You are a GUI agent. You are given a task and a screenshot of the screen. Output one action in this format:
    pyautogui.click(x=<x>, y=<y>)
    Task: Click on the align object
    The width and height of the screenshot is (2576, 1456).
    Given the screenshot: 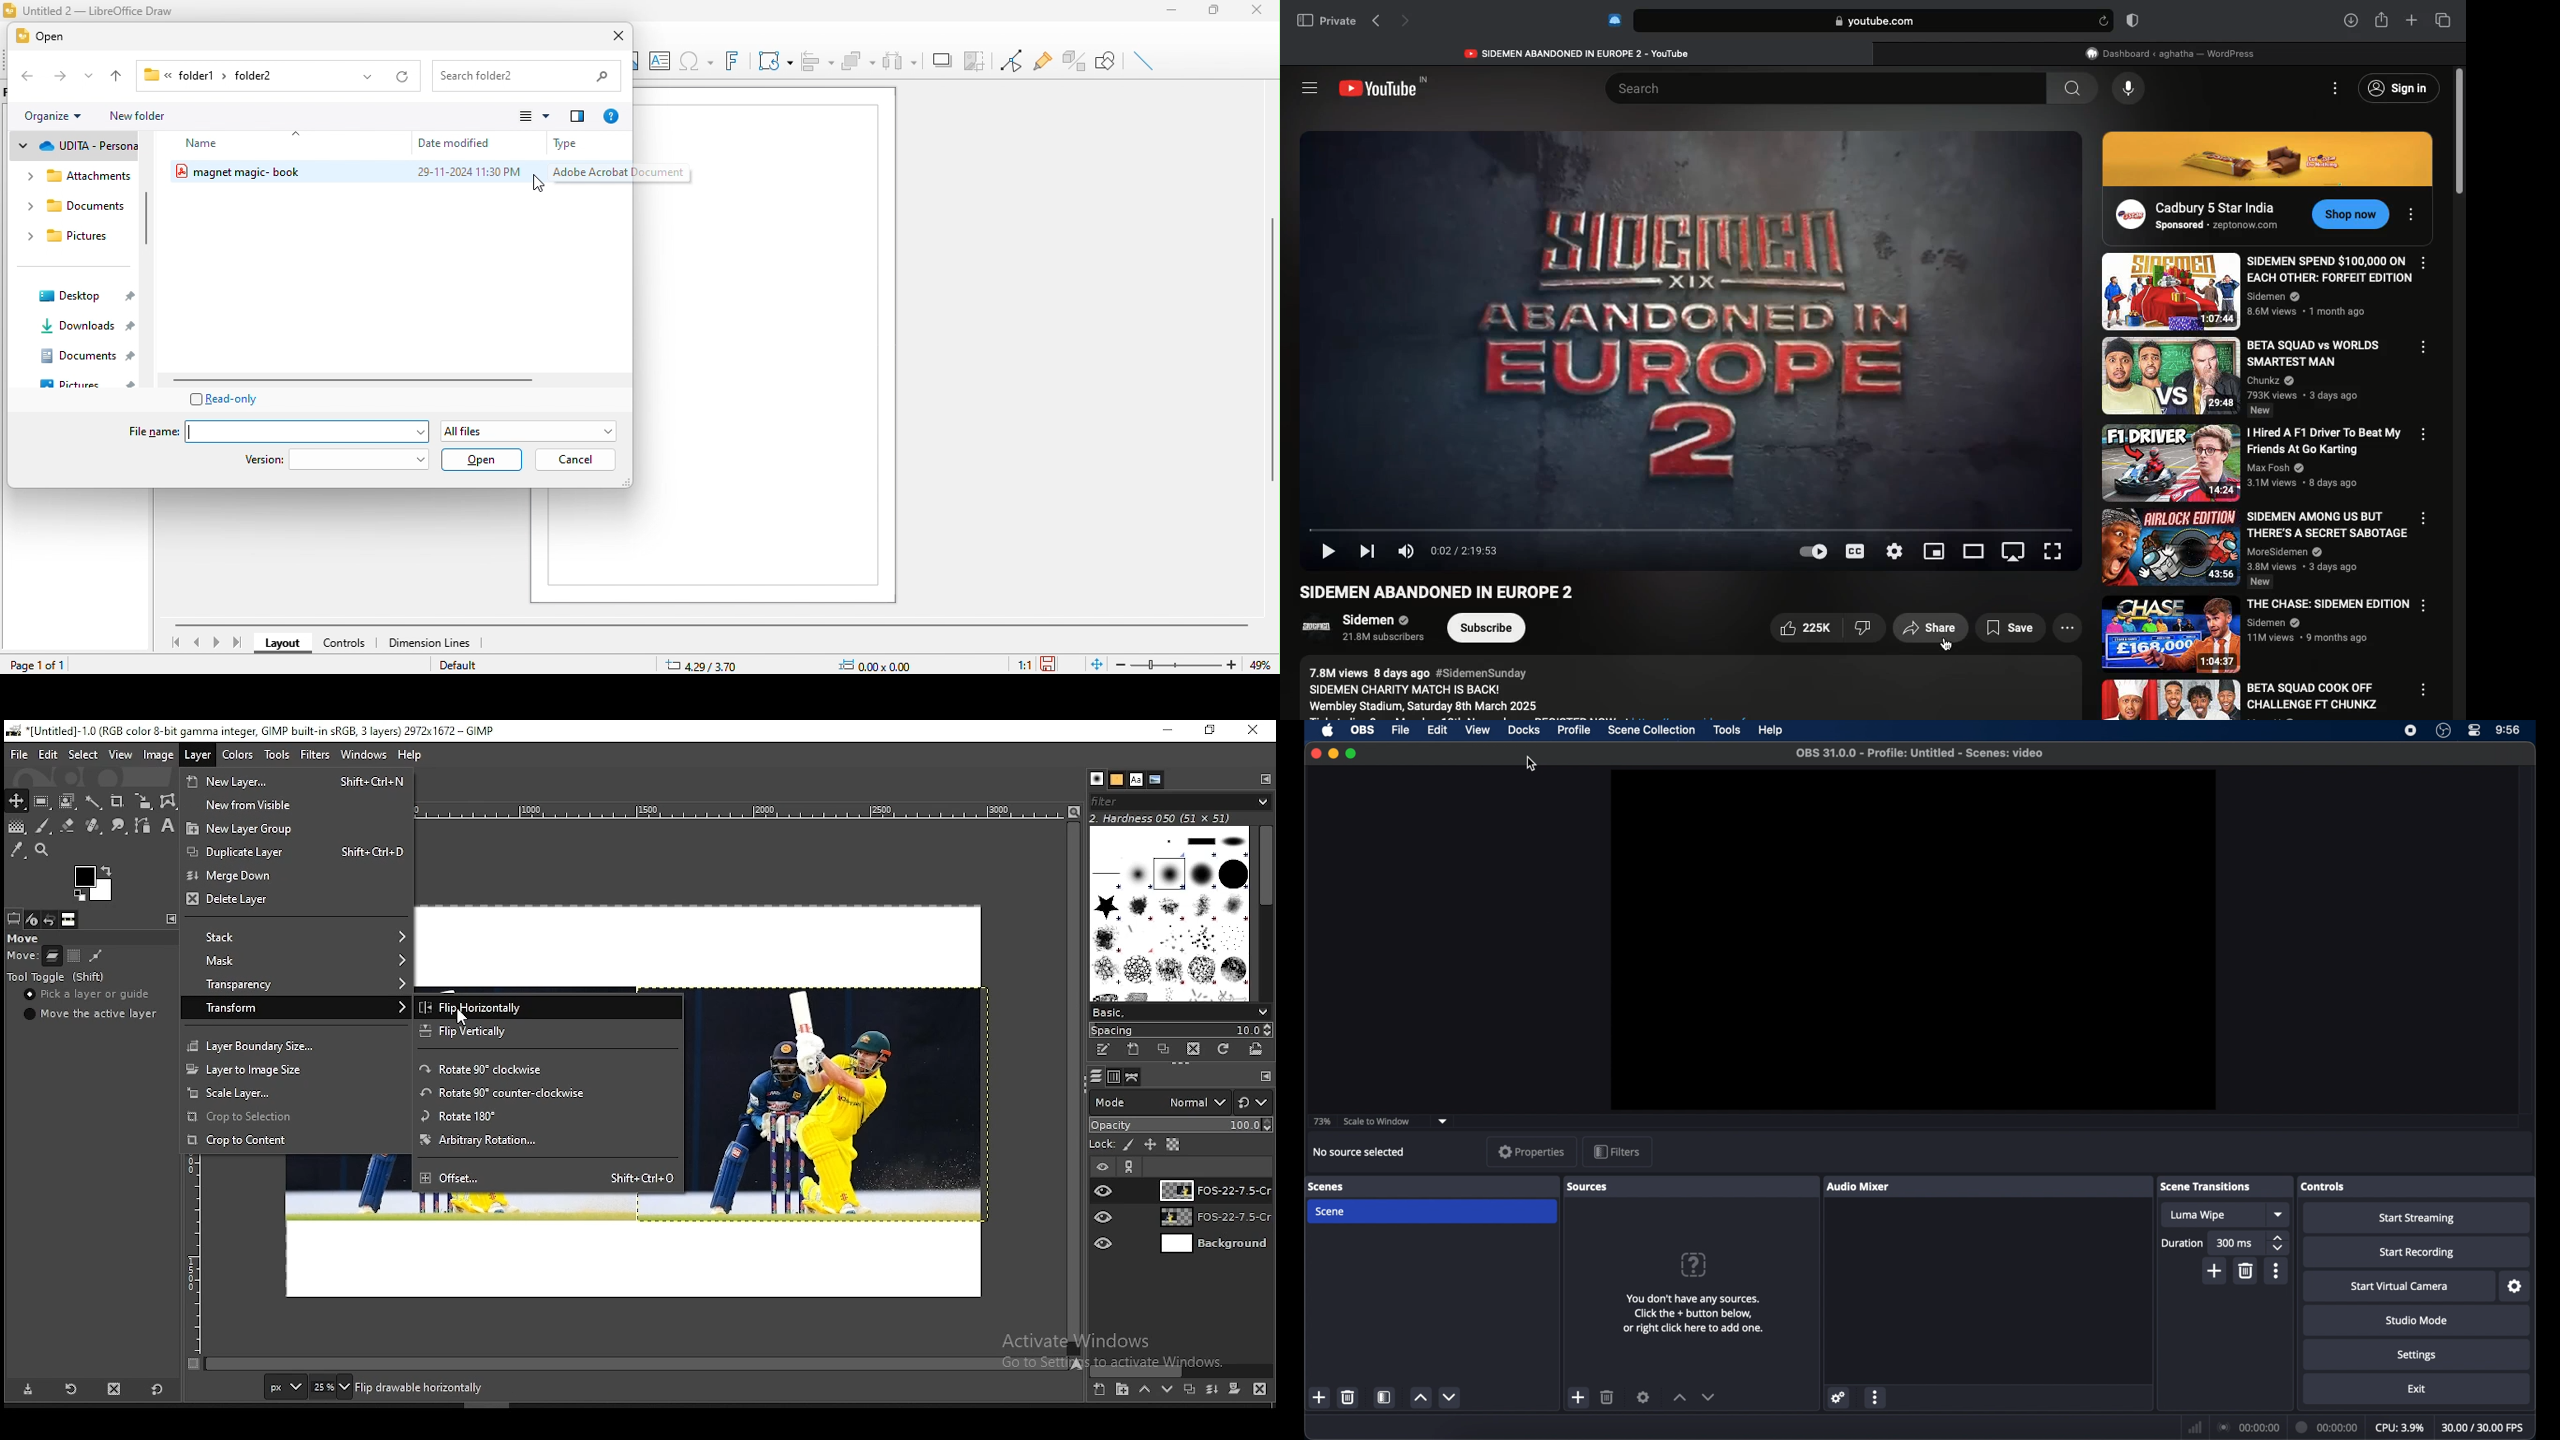 What is the action you would take?
    pyautogui.click(x=817, y=59)
    